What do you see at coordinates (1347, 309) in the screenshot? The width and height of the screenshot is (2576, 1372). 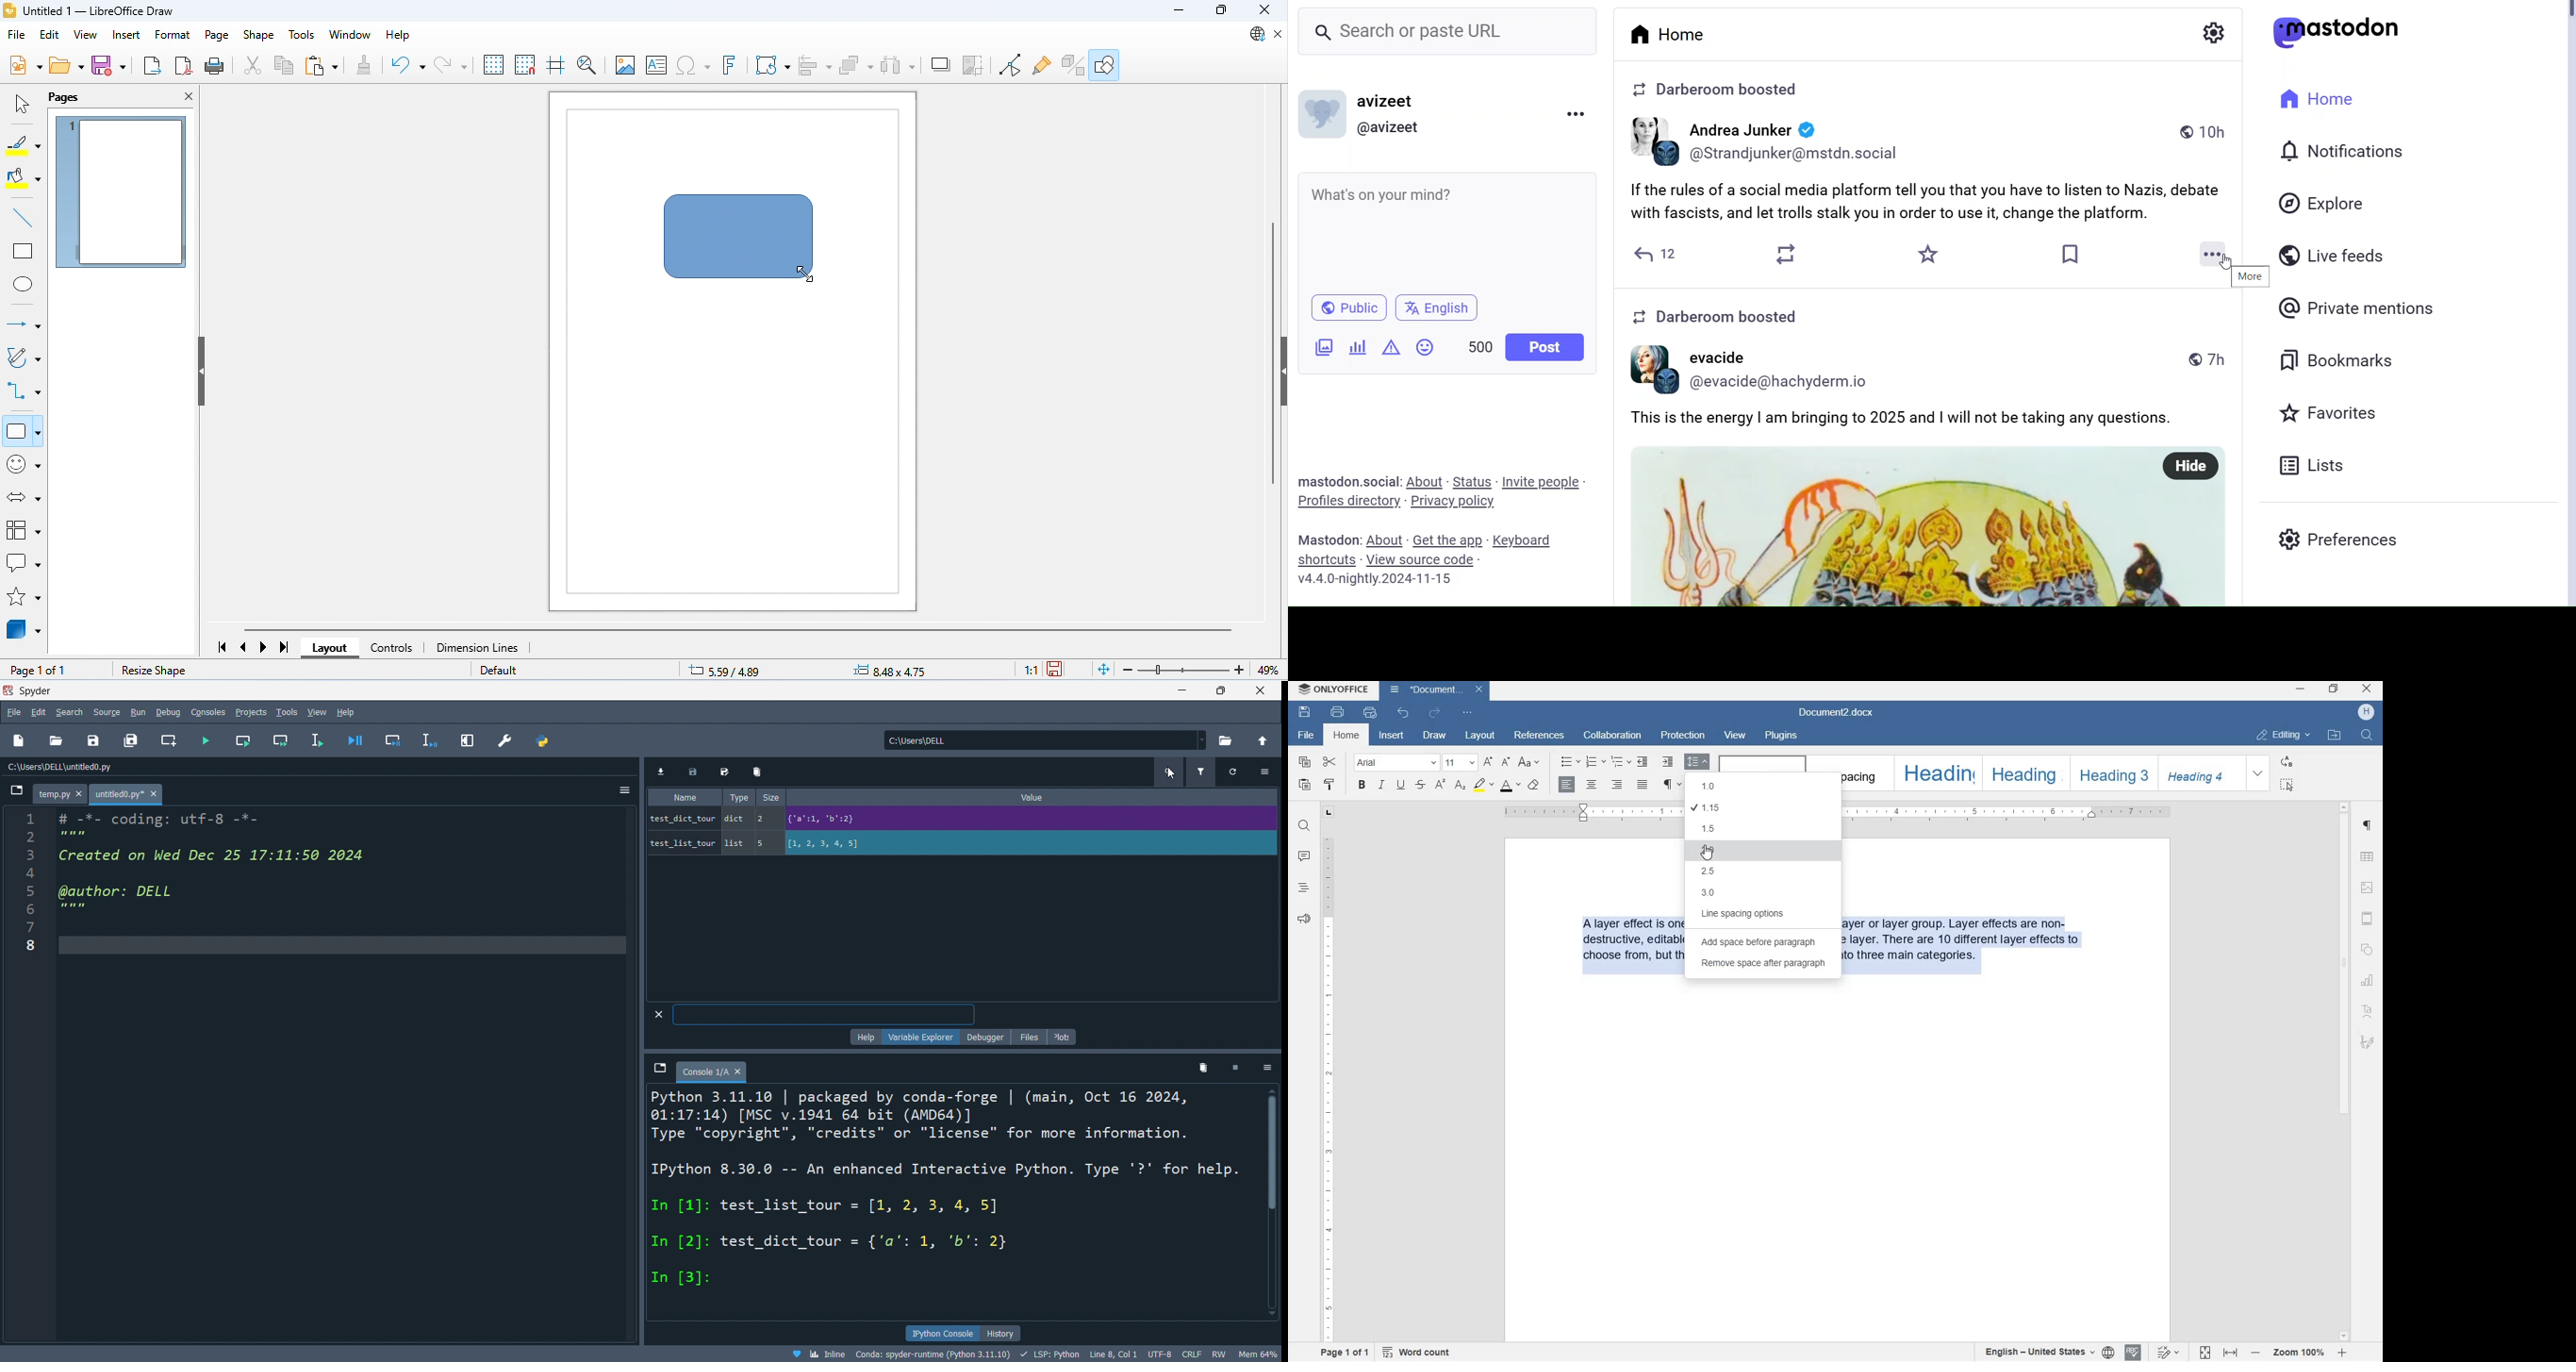 I see `Public` at bounding box center [1347, 309].